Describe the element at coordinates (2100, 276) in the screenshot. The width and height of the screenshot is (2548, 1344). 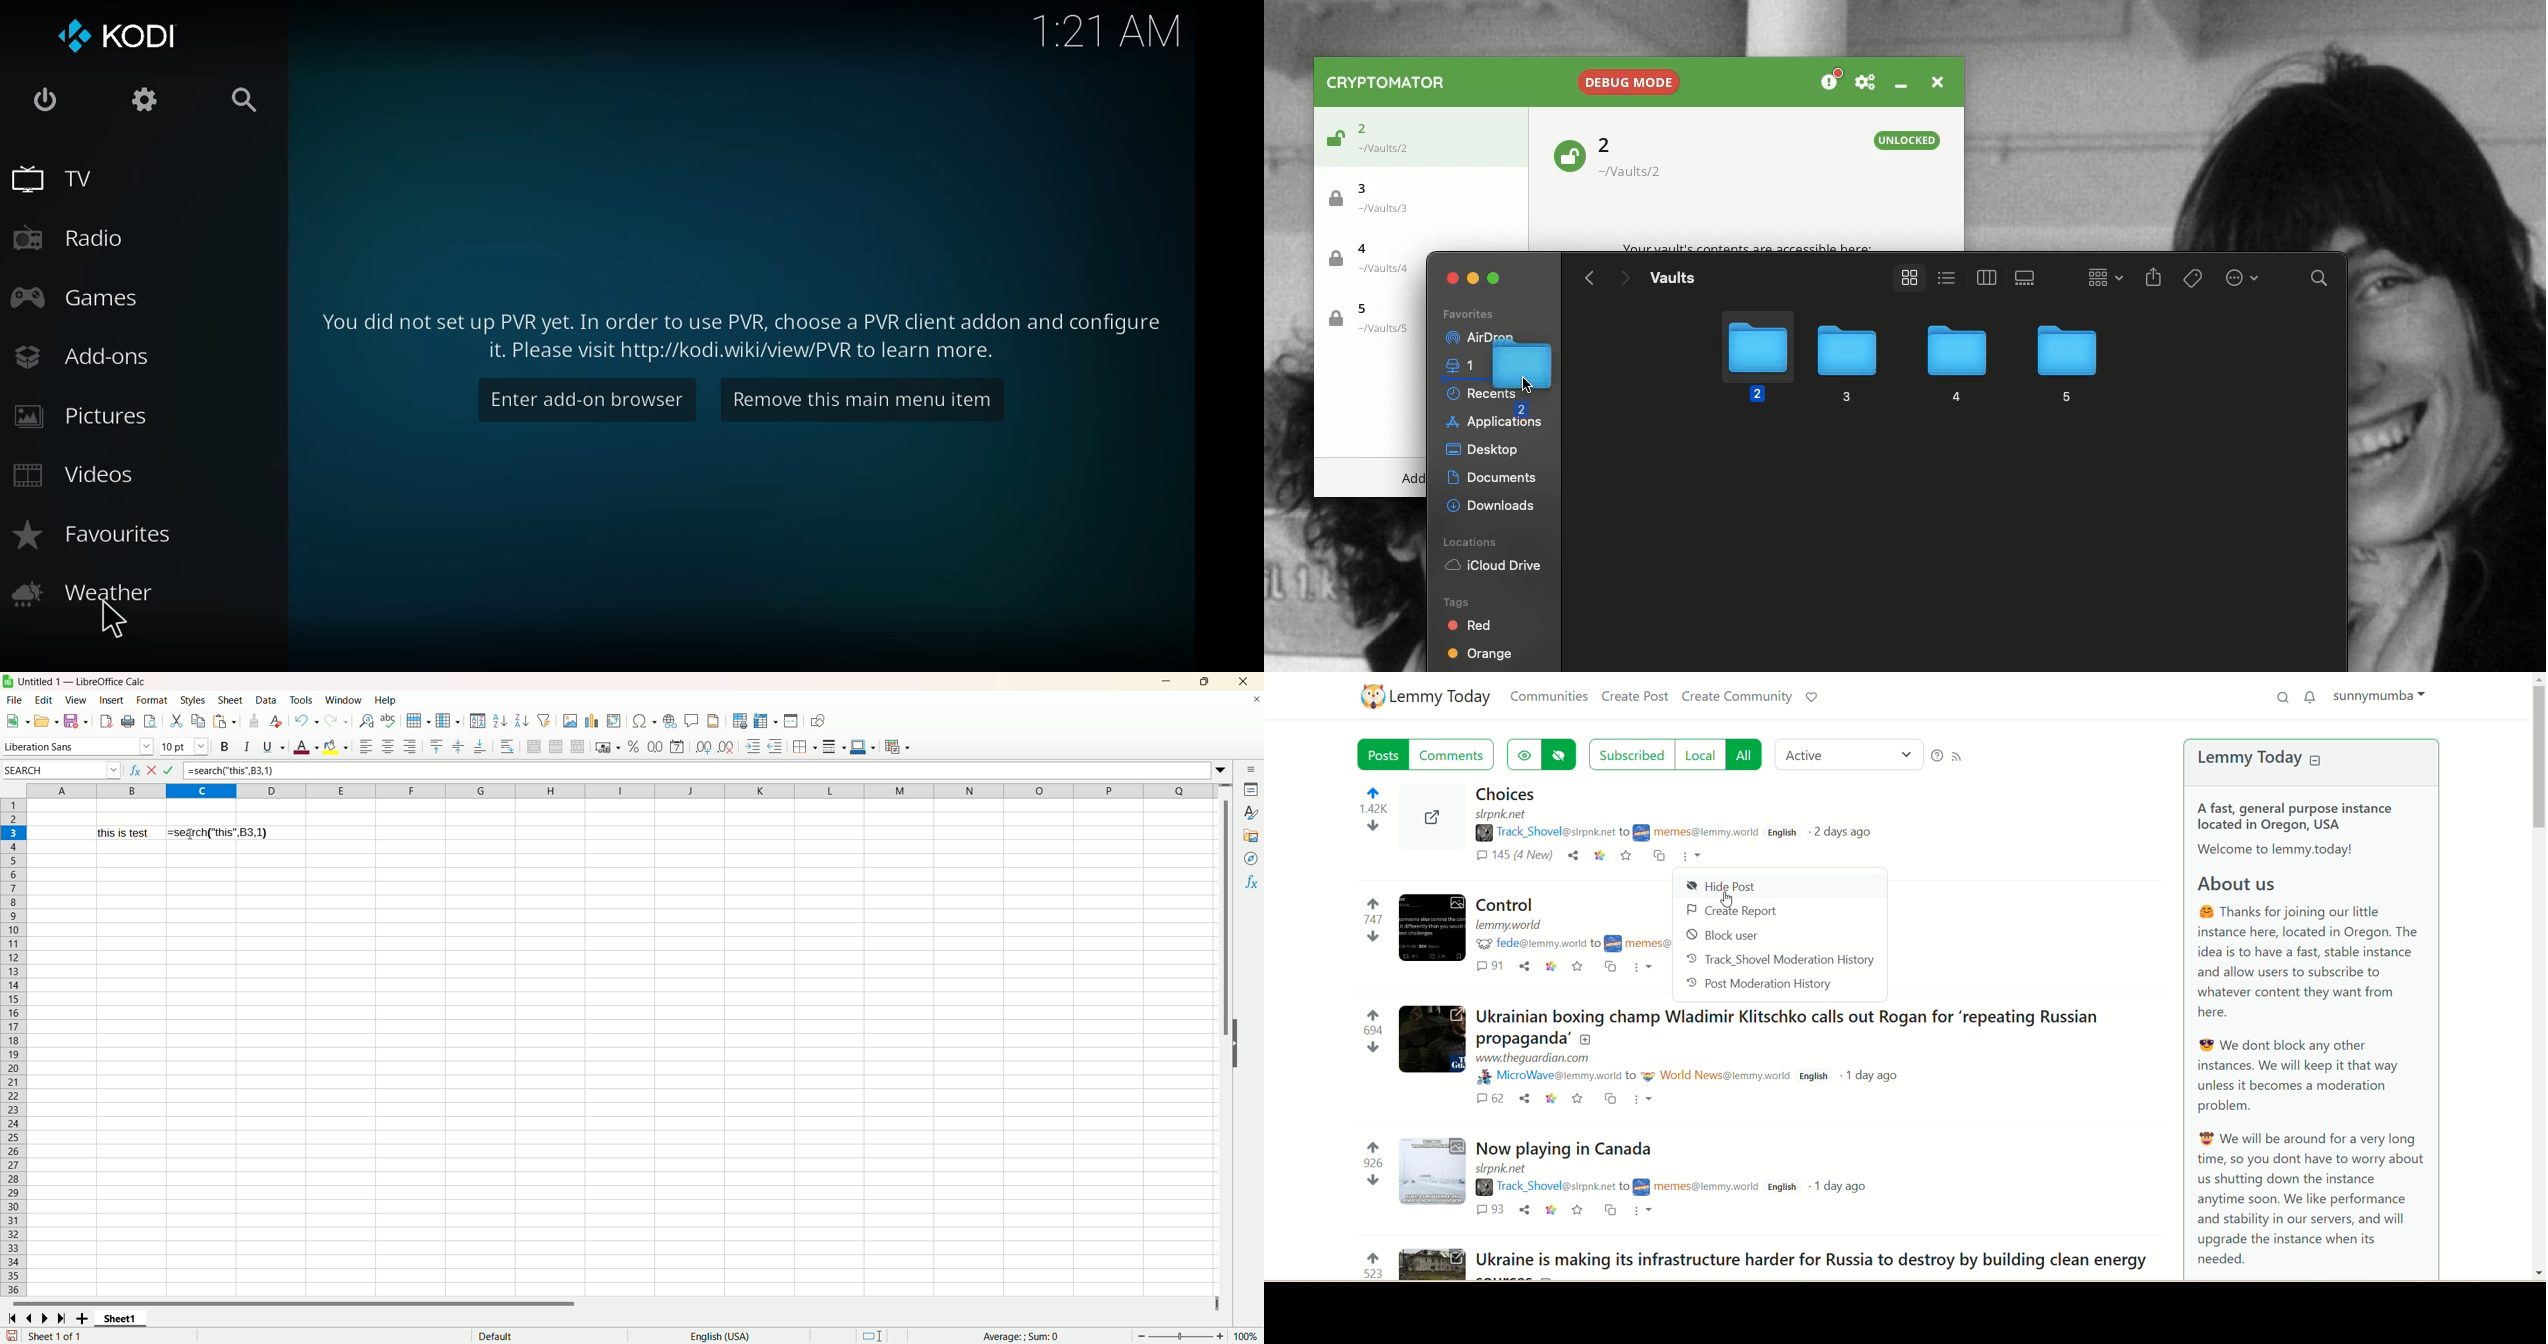
I see `Grid view` at that location.